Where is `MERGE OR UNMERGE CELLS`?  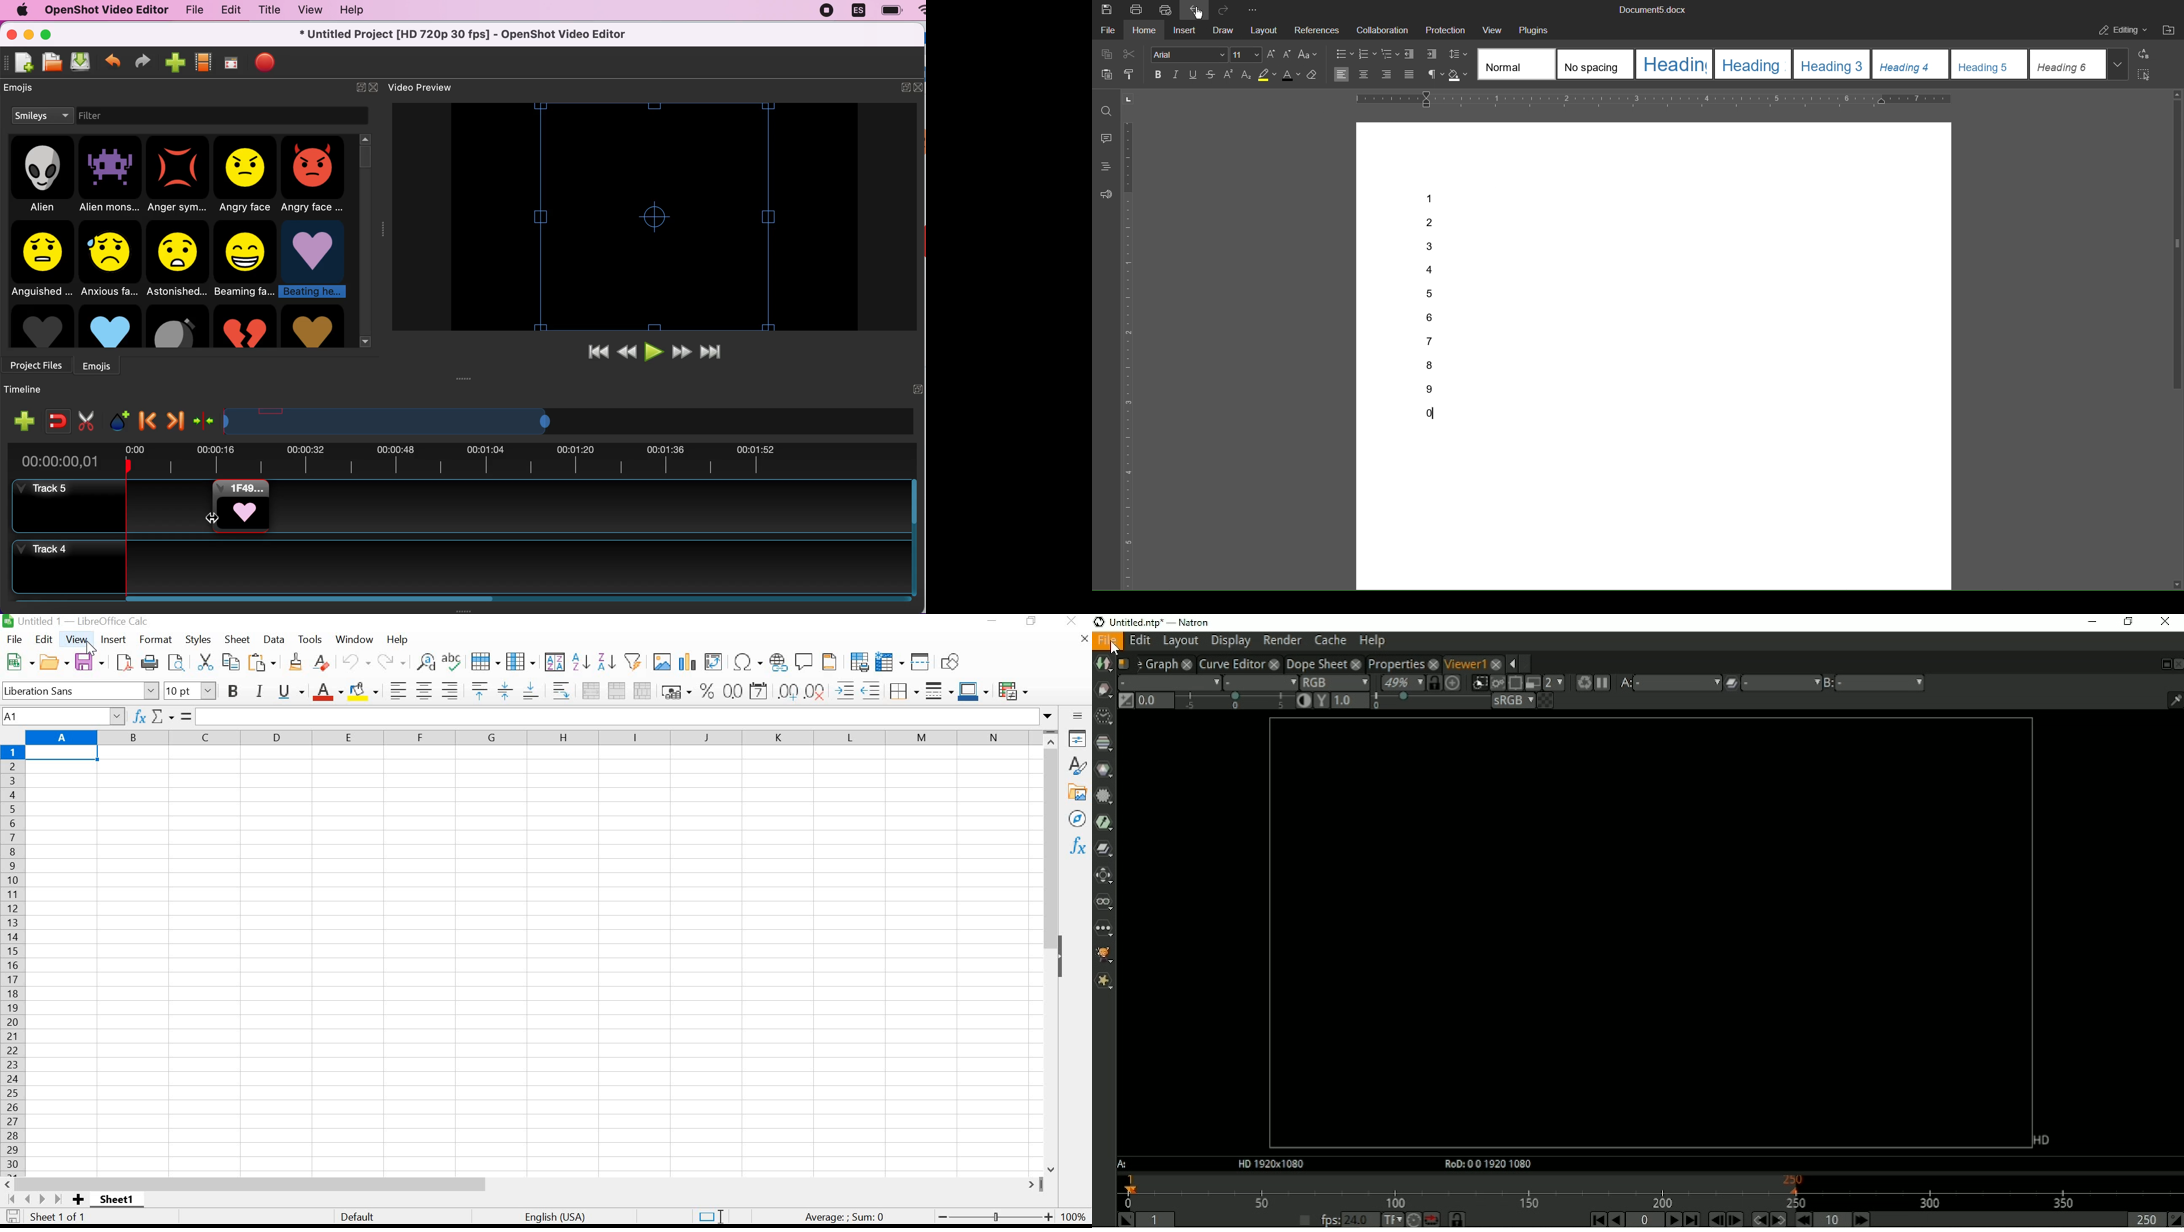 MERGE OR UNMERGE CELLS is located at coordinates (617, 691).